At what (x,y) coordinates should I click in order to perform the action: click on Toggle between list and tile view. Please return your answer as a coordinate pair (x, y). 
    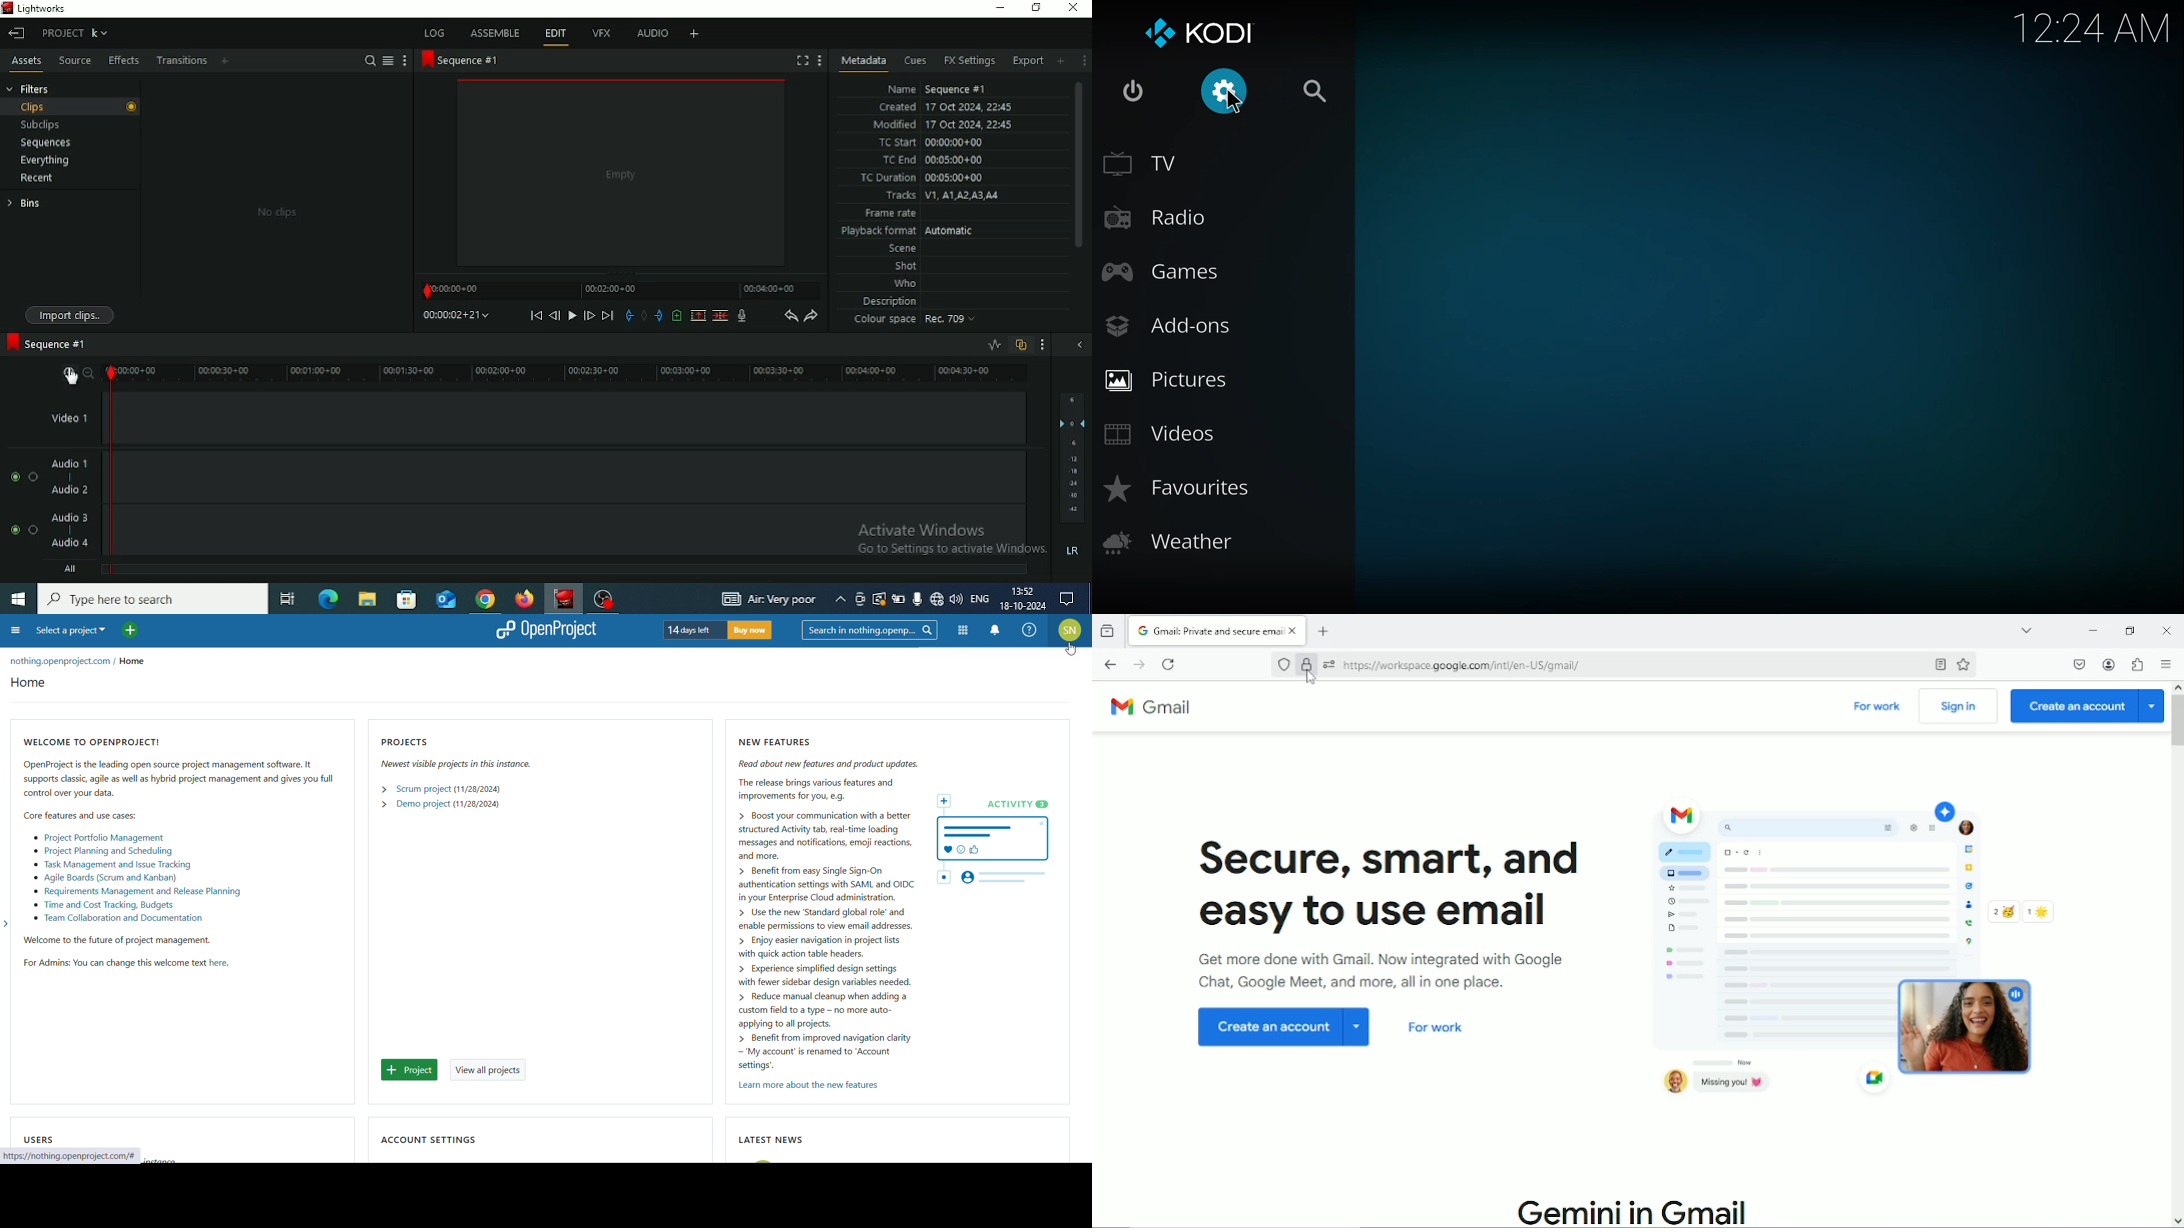
    Looking at the image, I should click on (388, 61).